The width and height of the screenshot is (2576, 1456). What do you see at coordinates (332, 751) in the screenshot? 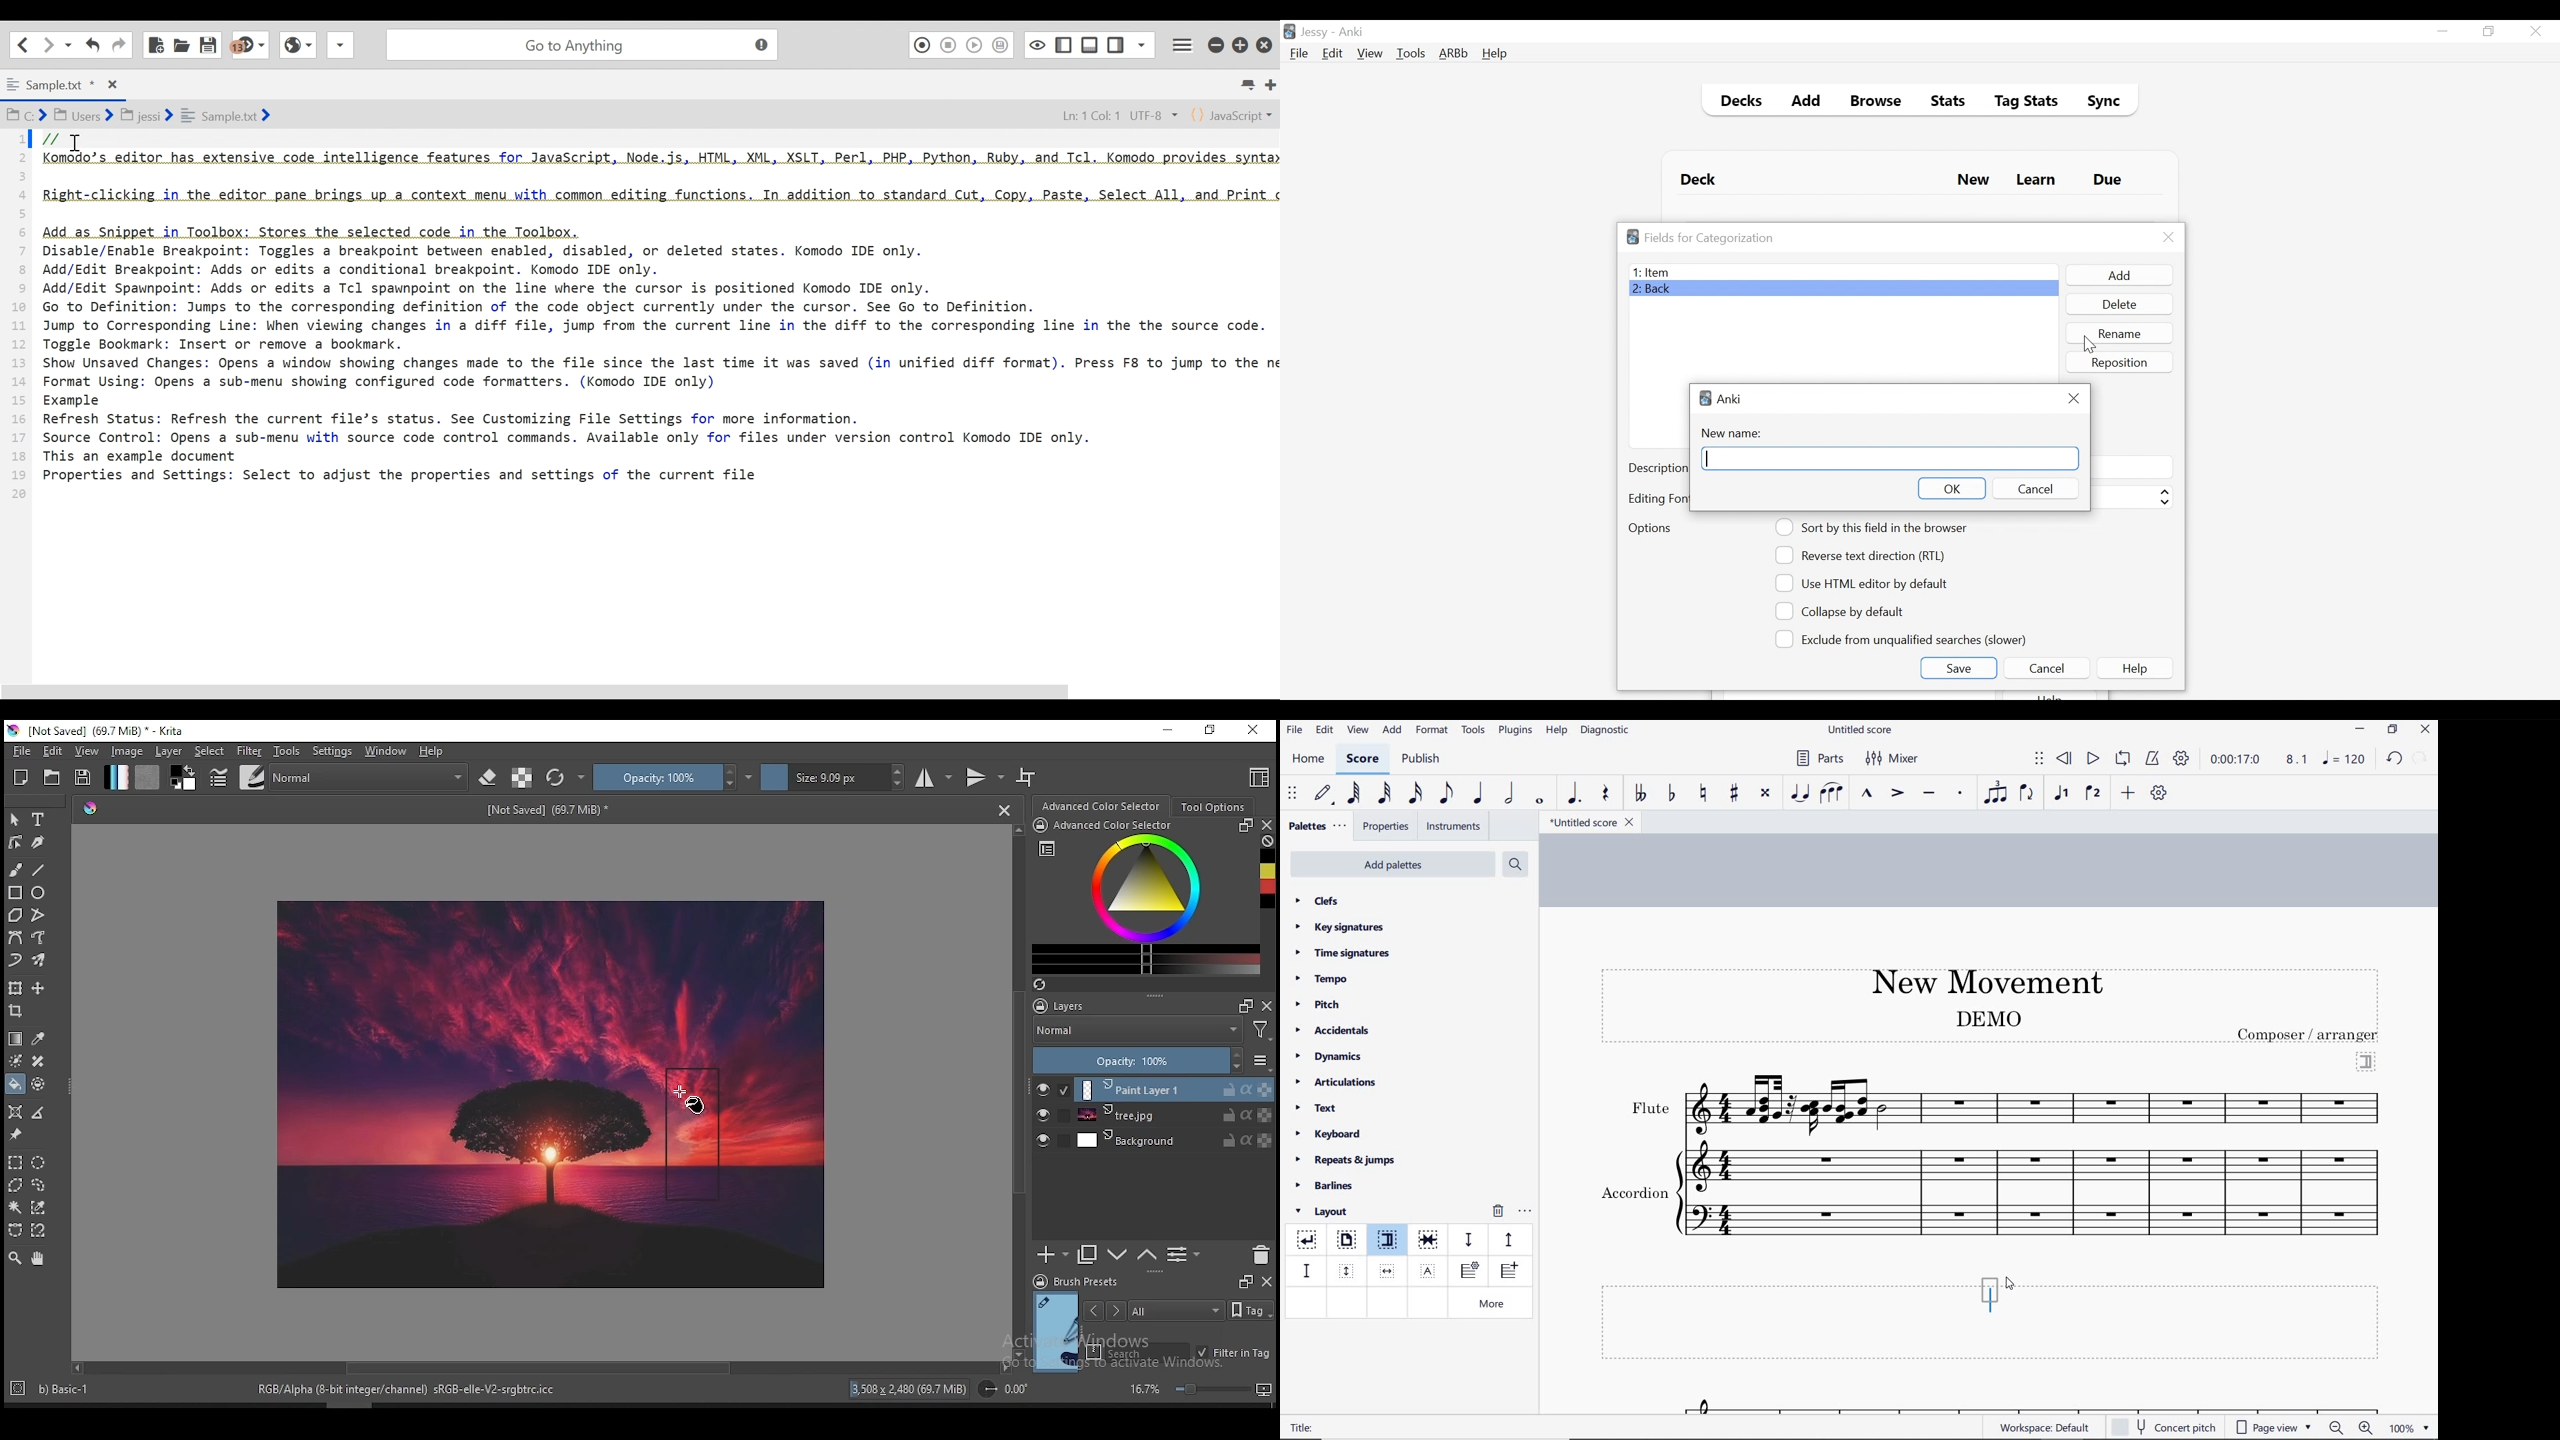
I see `settings` at bounding box center [332, 751].